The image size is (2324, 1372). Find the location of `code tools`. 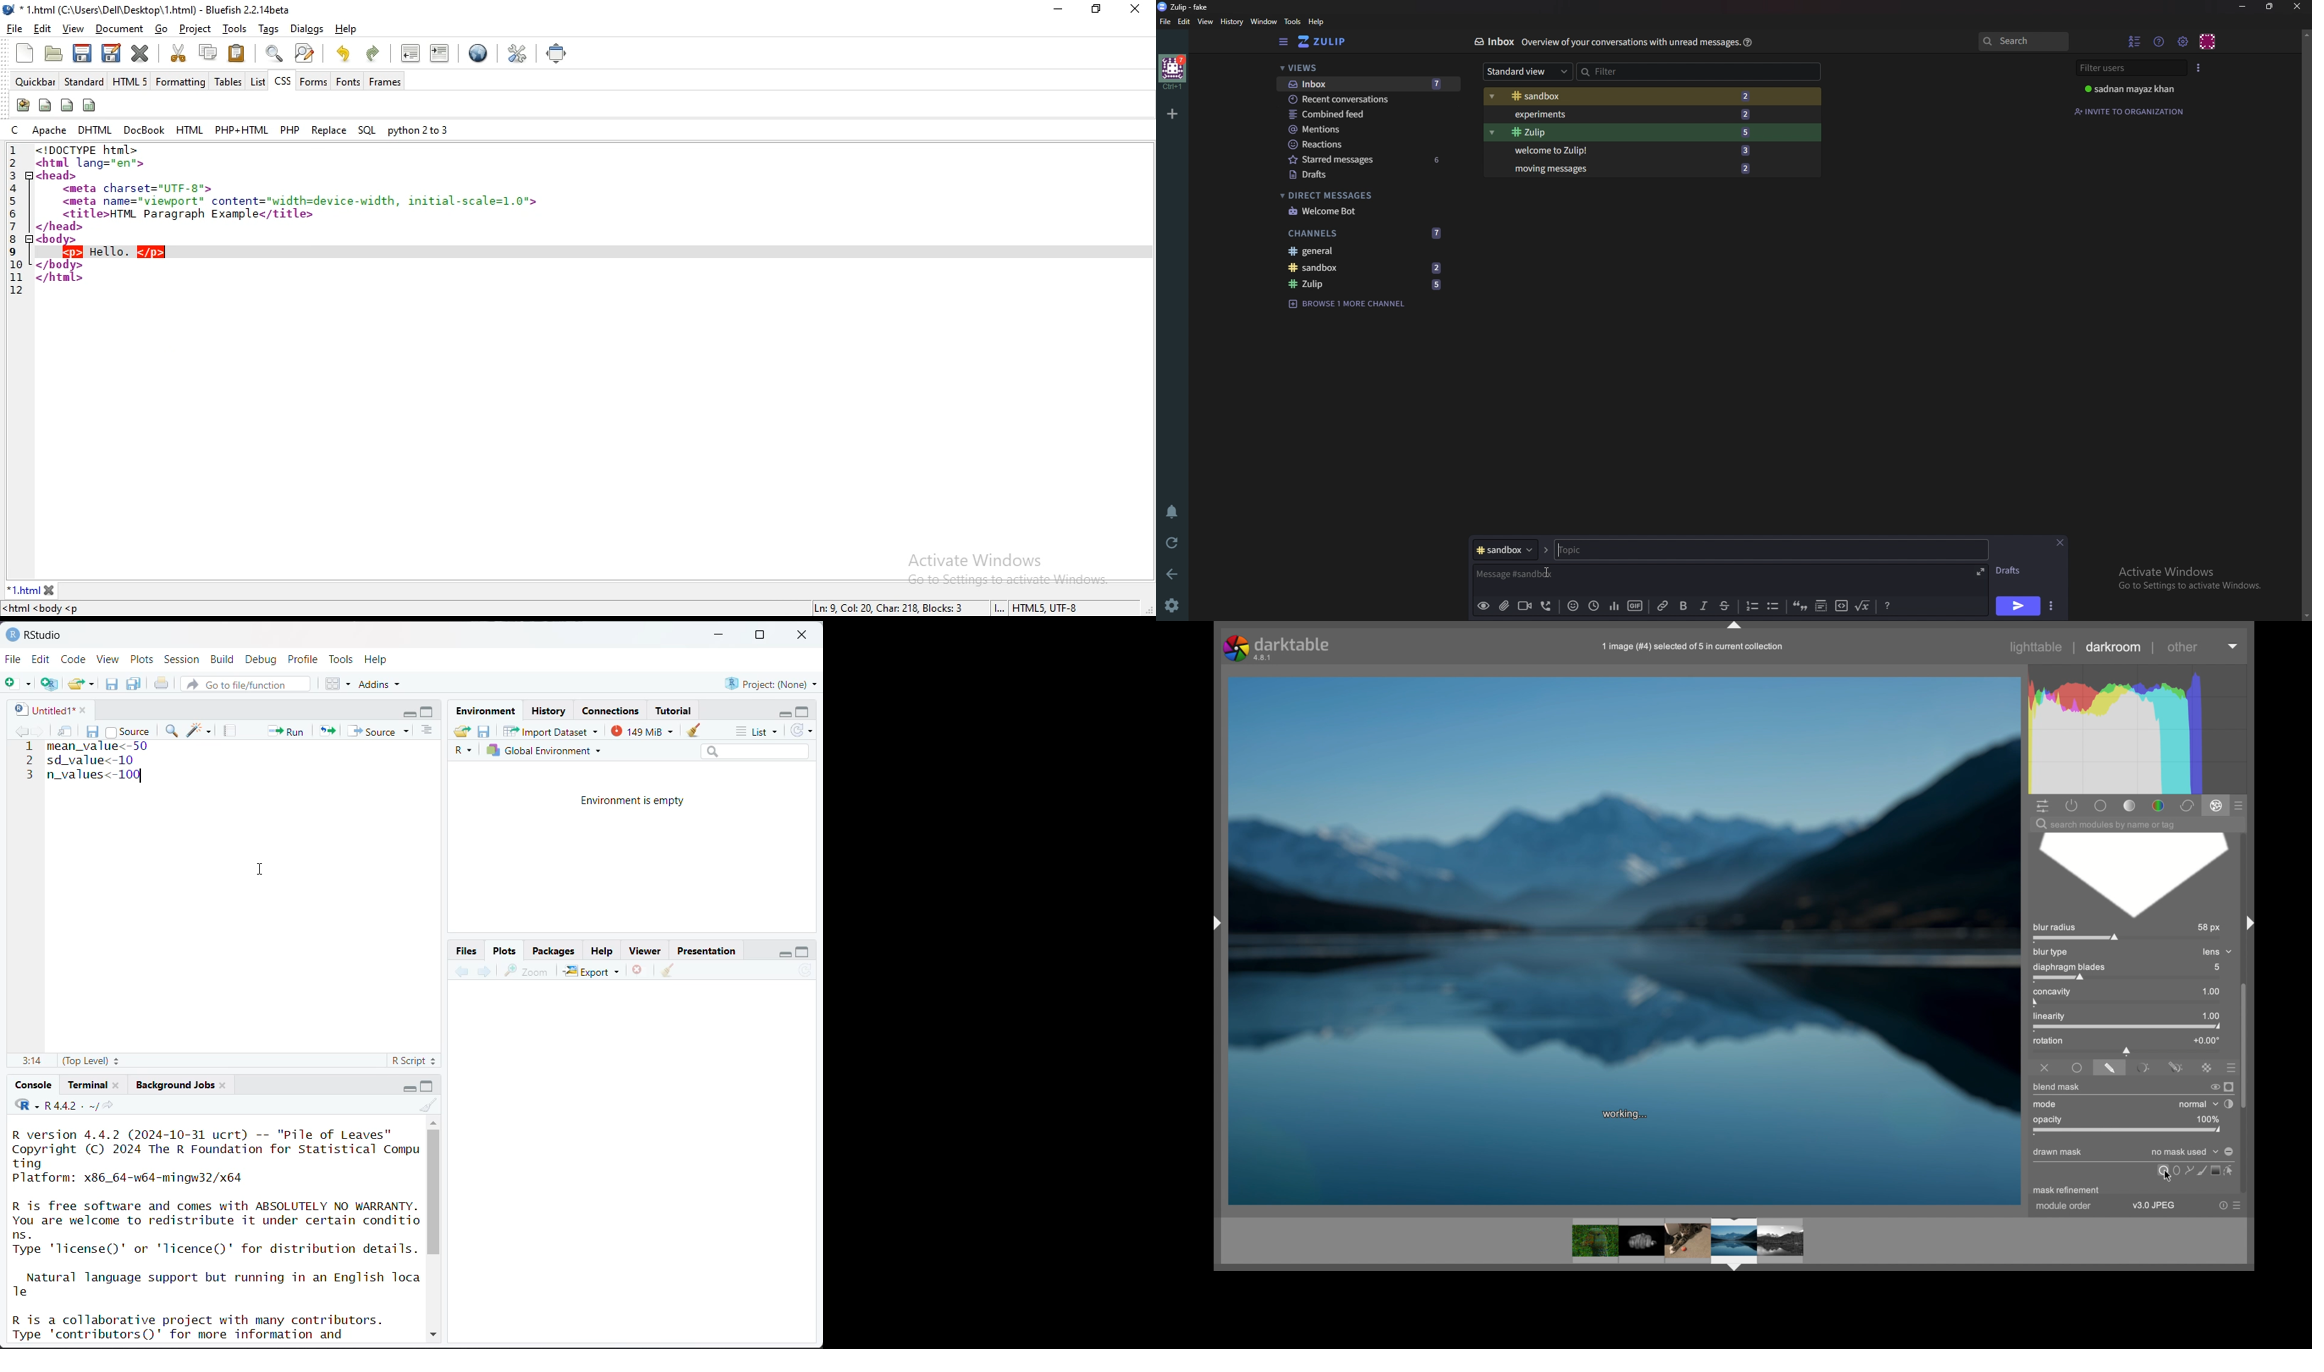

code tools is located at coordinates (199, 730).